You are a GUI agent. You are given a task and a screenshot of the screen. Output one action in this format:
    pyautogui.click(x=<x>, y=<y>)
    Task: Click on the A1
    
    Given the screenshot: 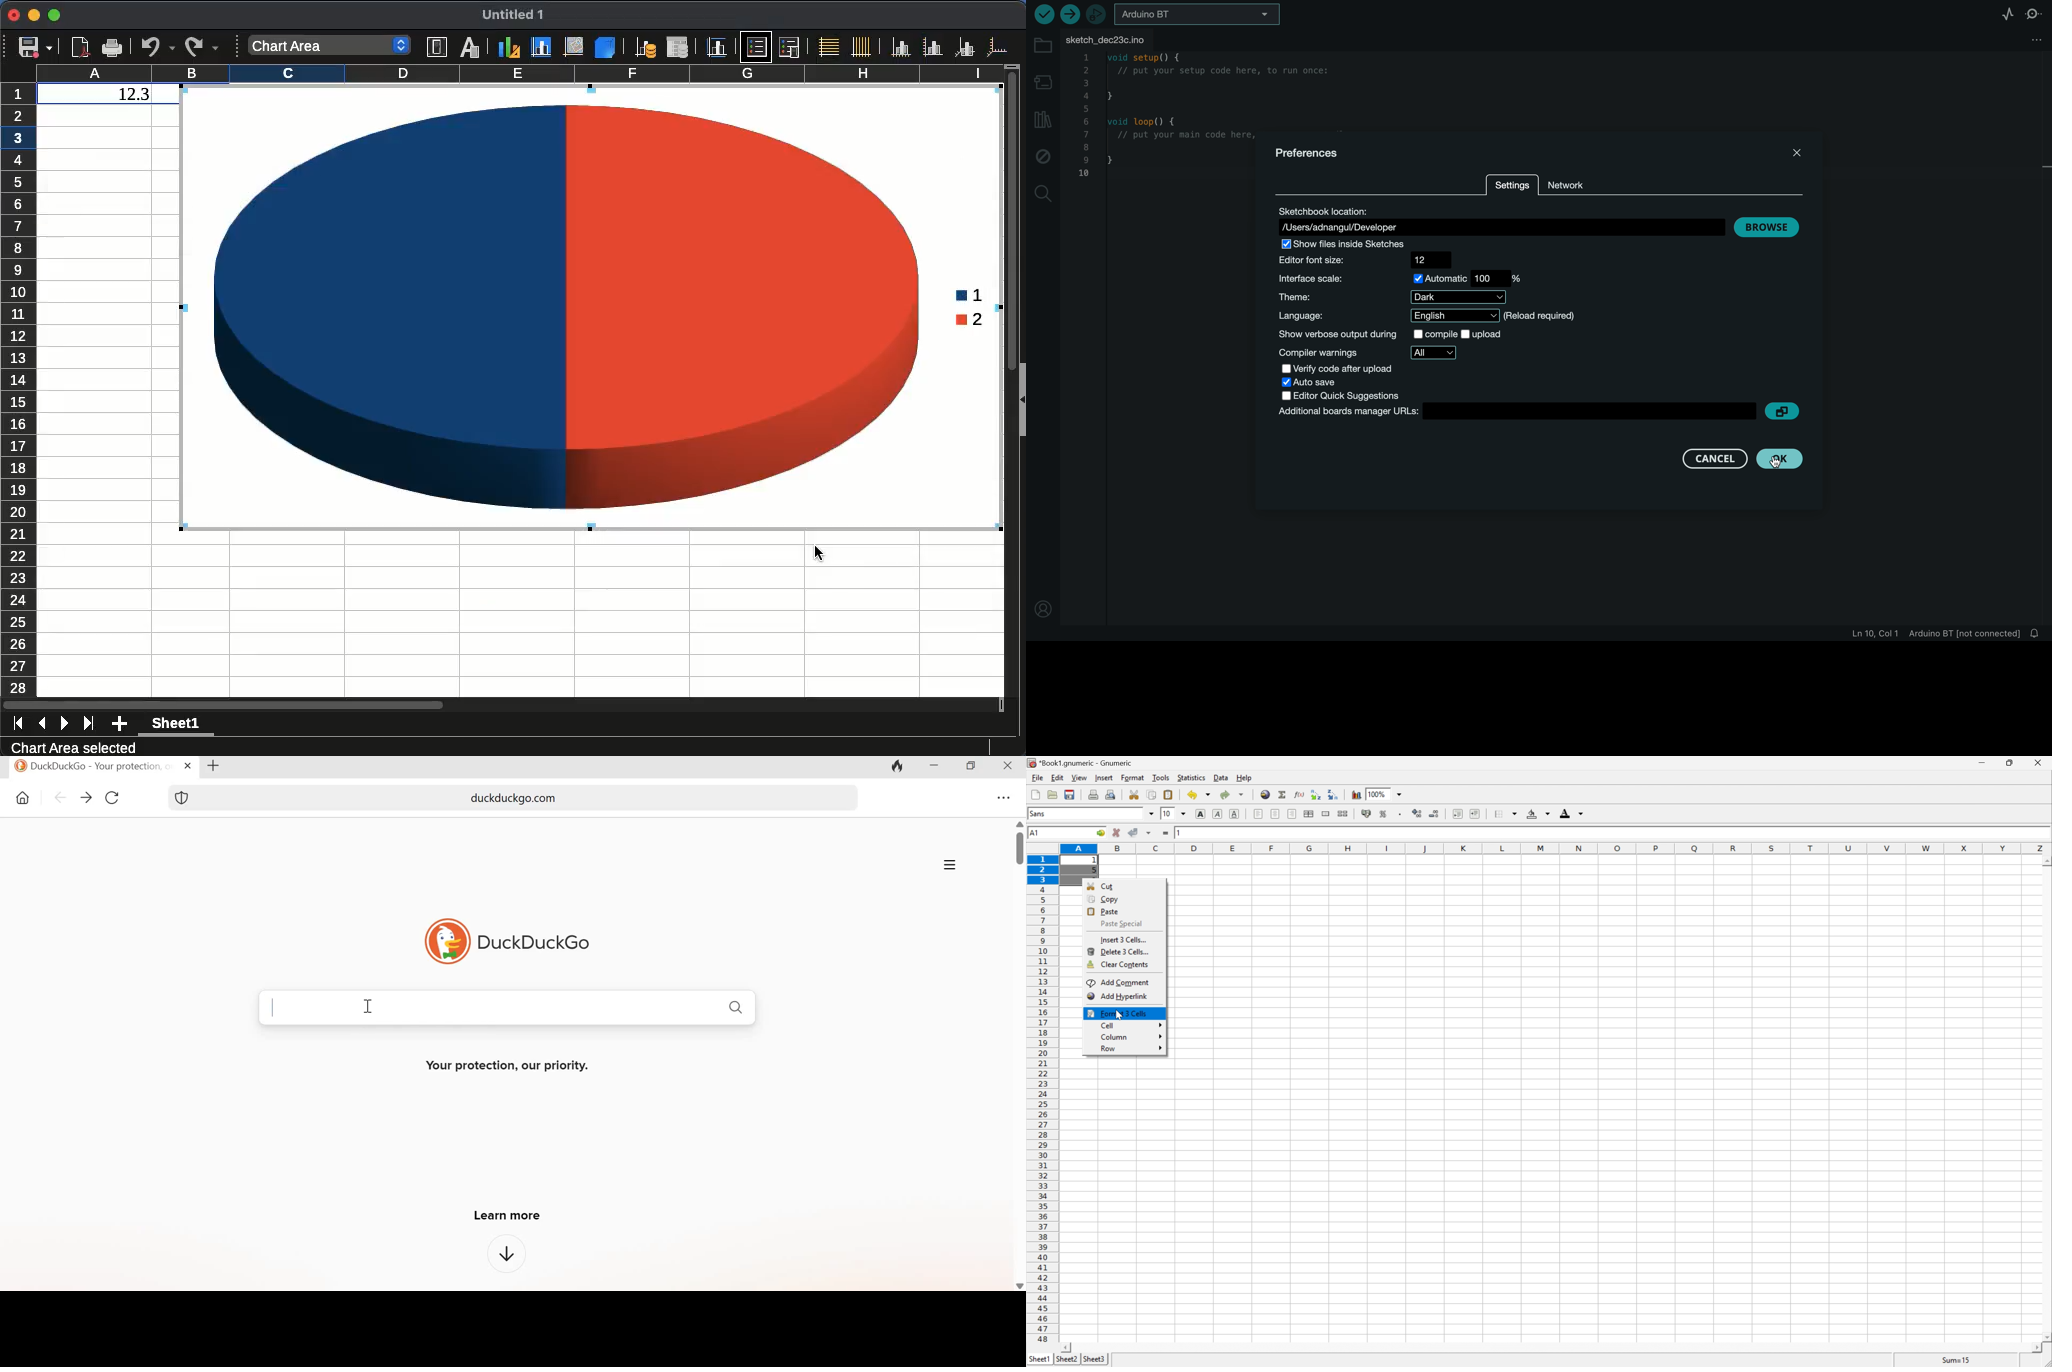 What is the action you would take?
    pyautogui.click(x=1036, y=833)
    